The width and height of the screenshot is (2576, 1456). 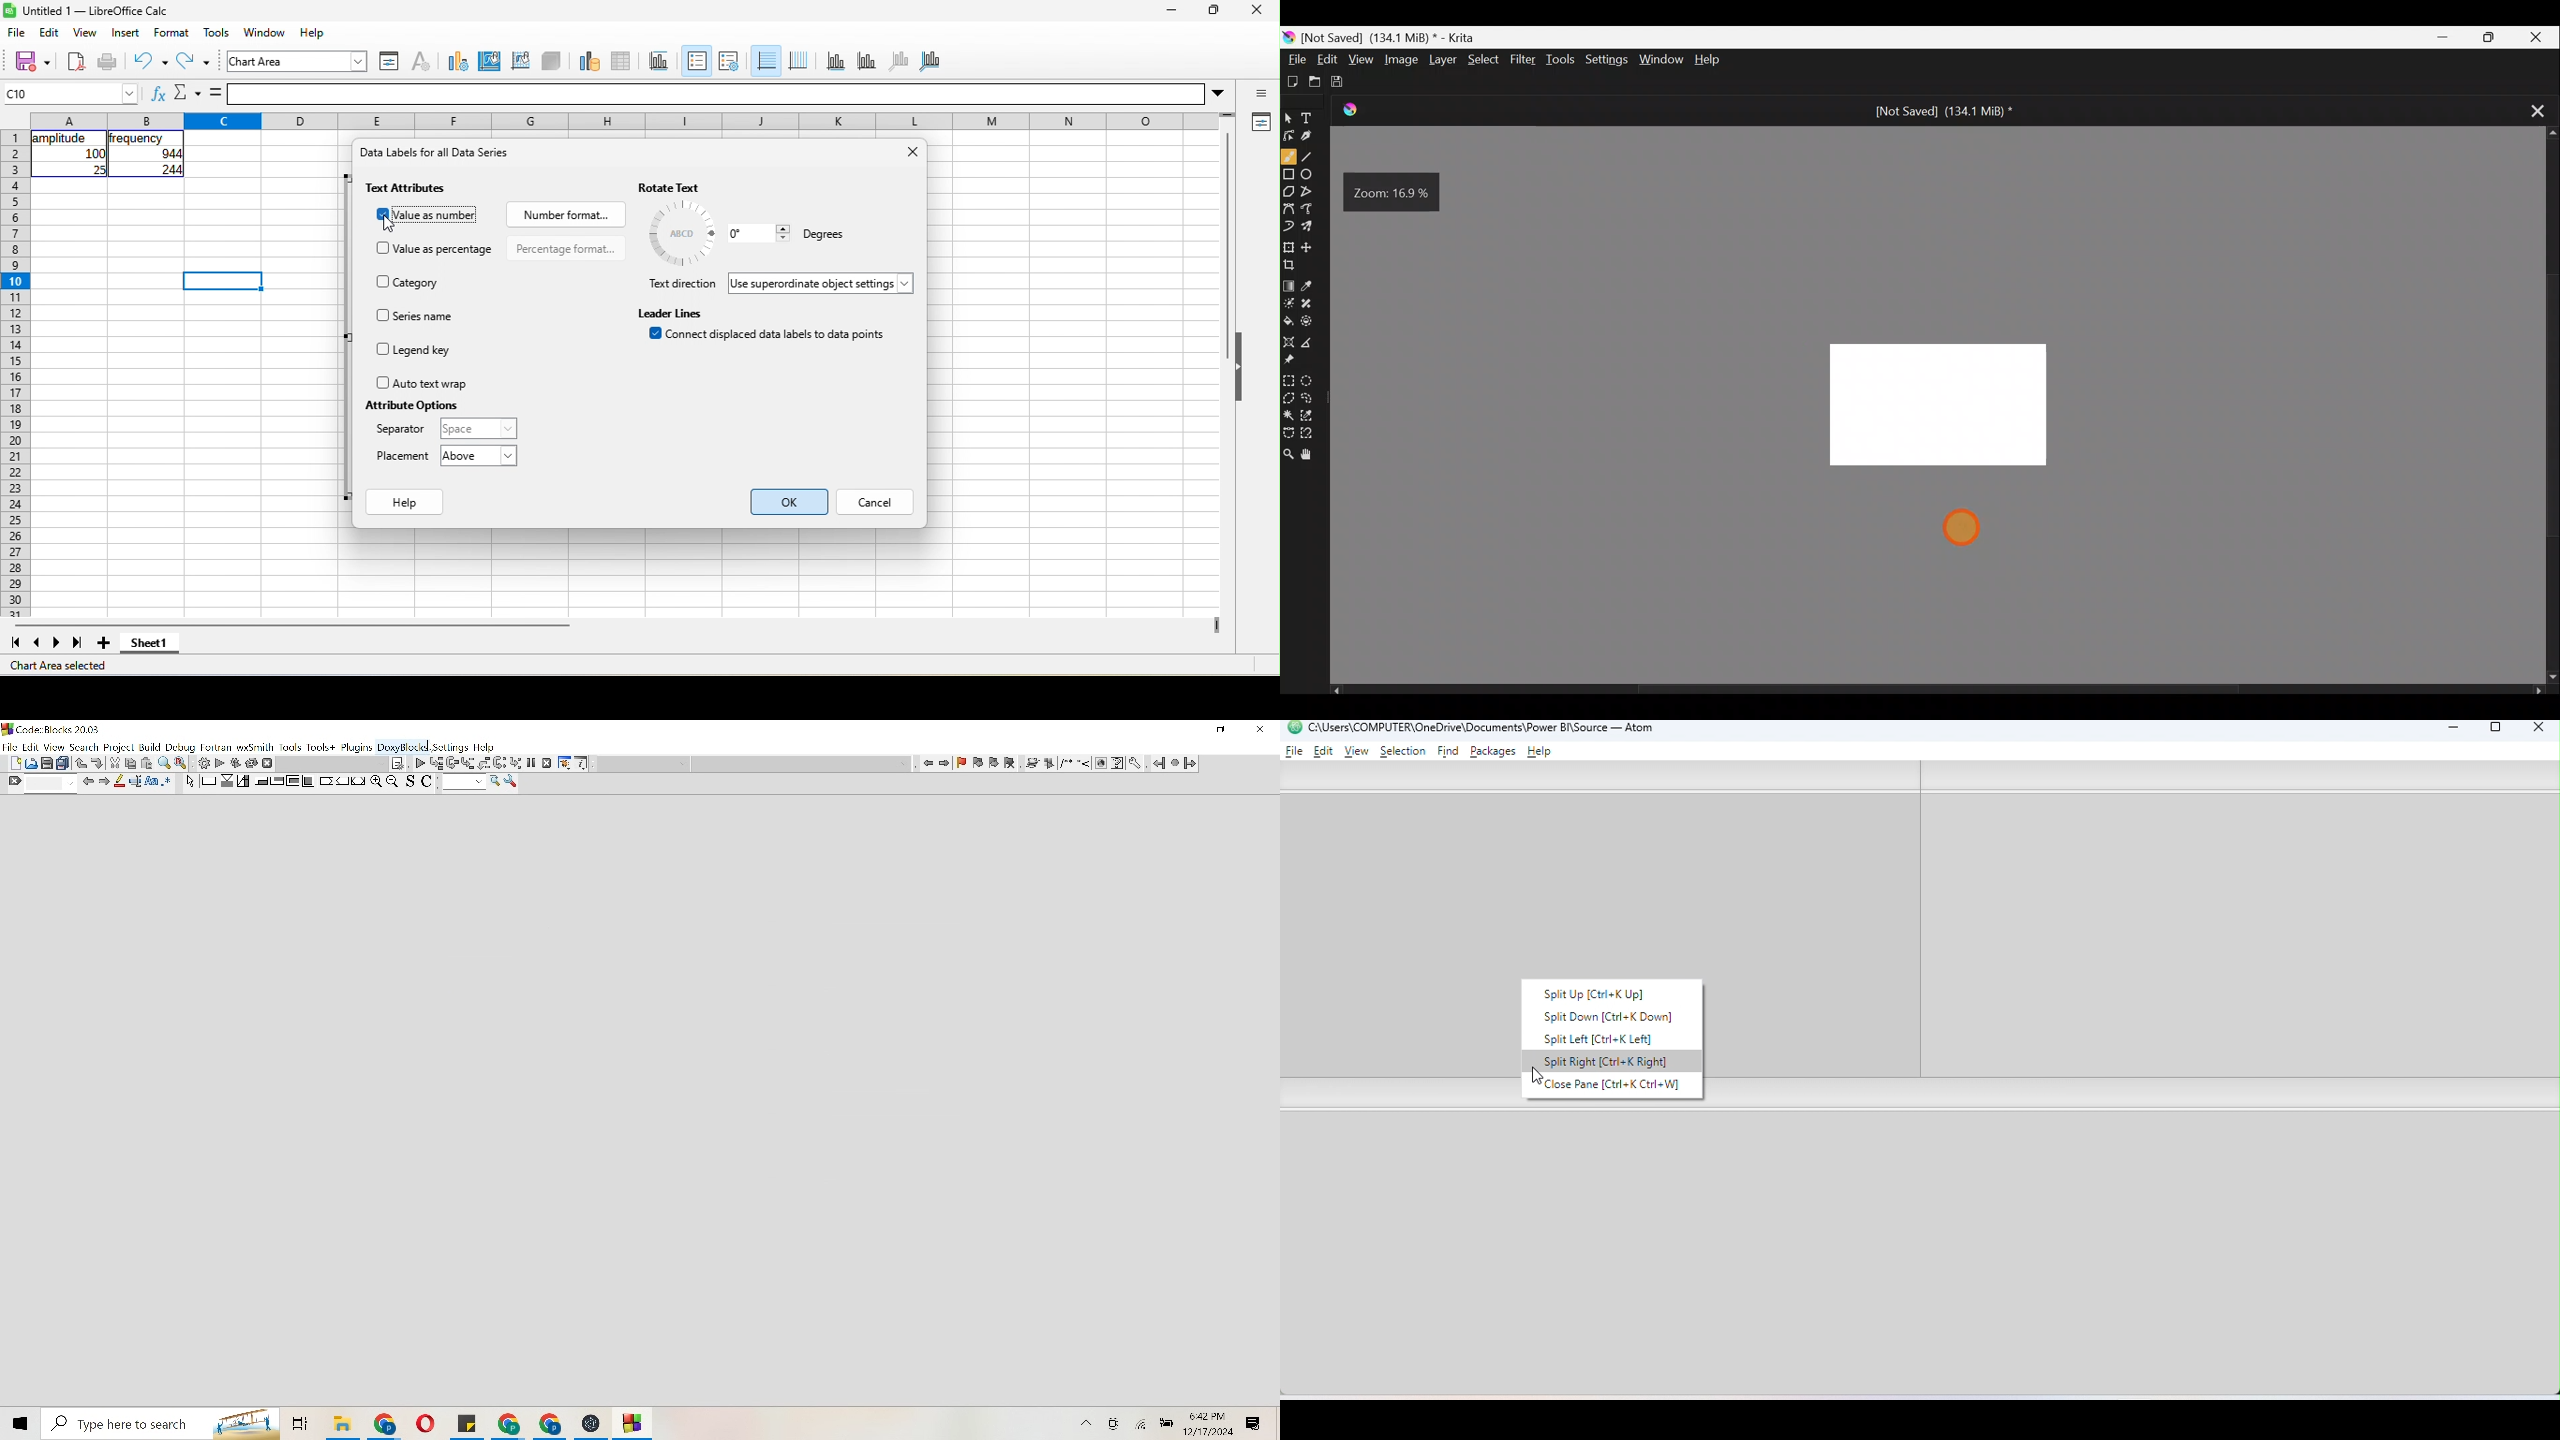 I want to click on Project, so click(x=118, y=747).